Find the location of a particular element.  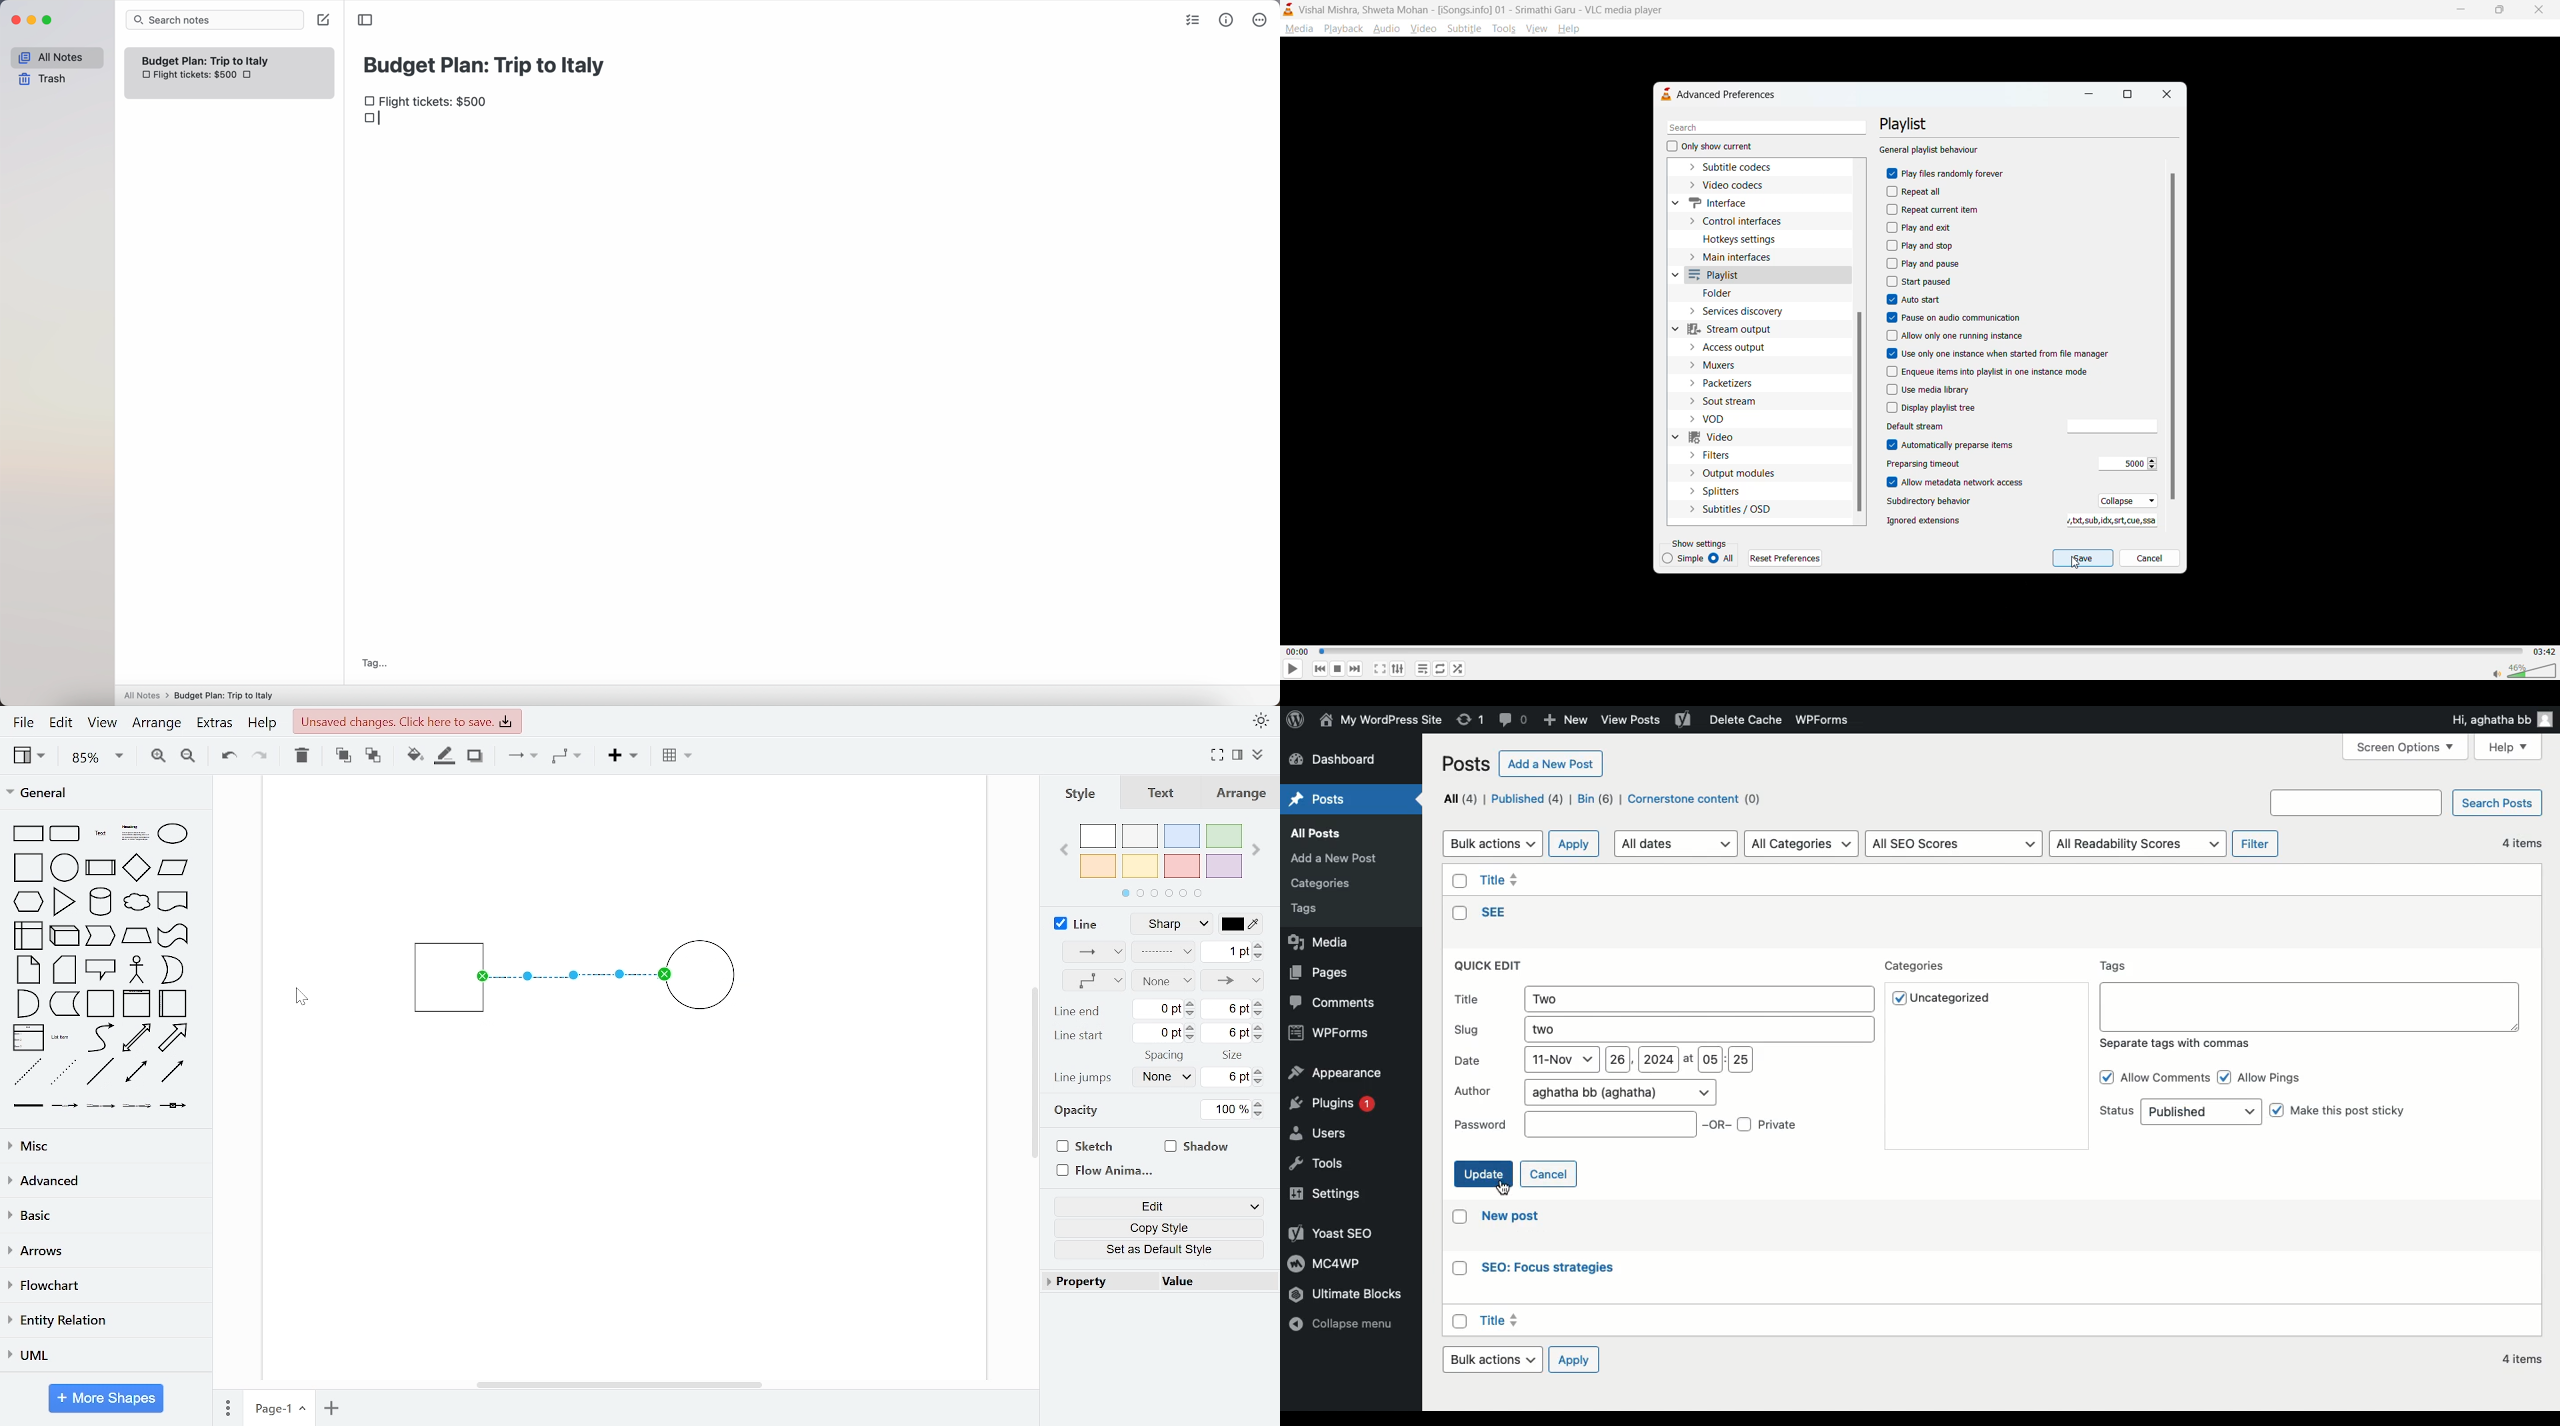

hotkeys settings is located at coordinates (1743, 238).